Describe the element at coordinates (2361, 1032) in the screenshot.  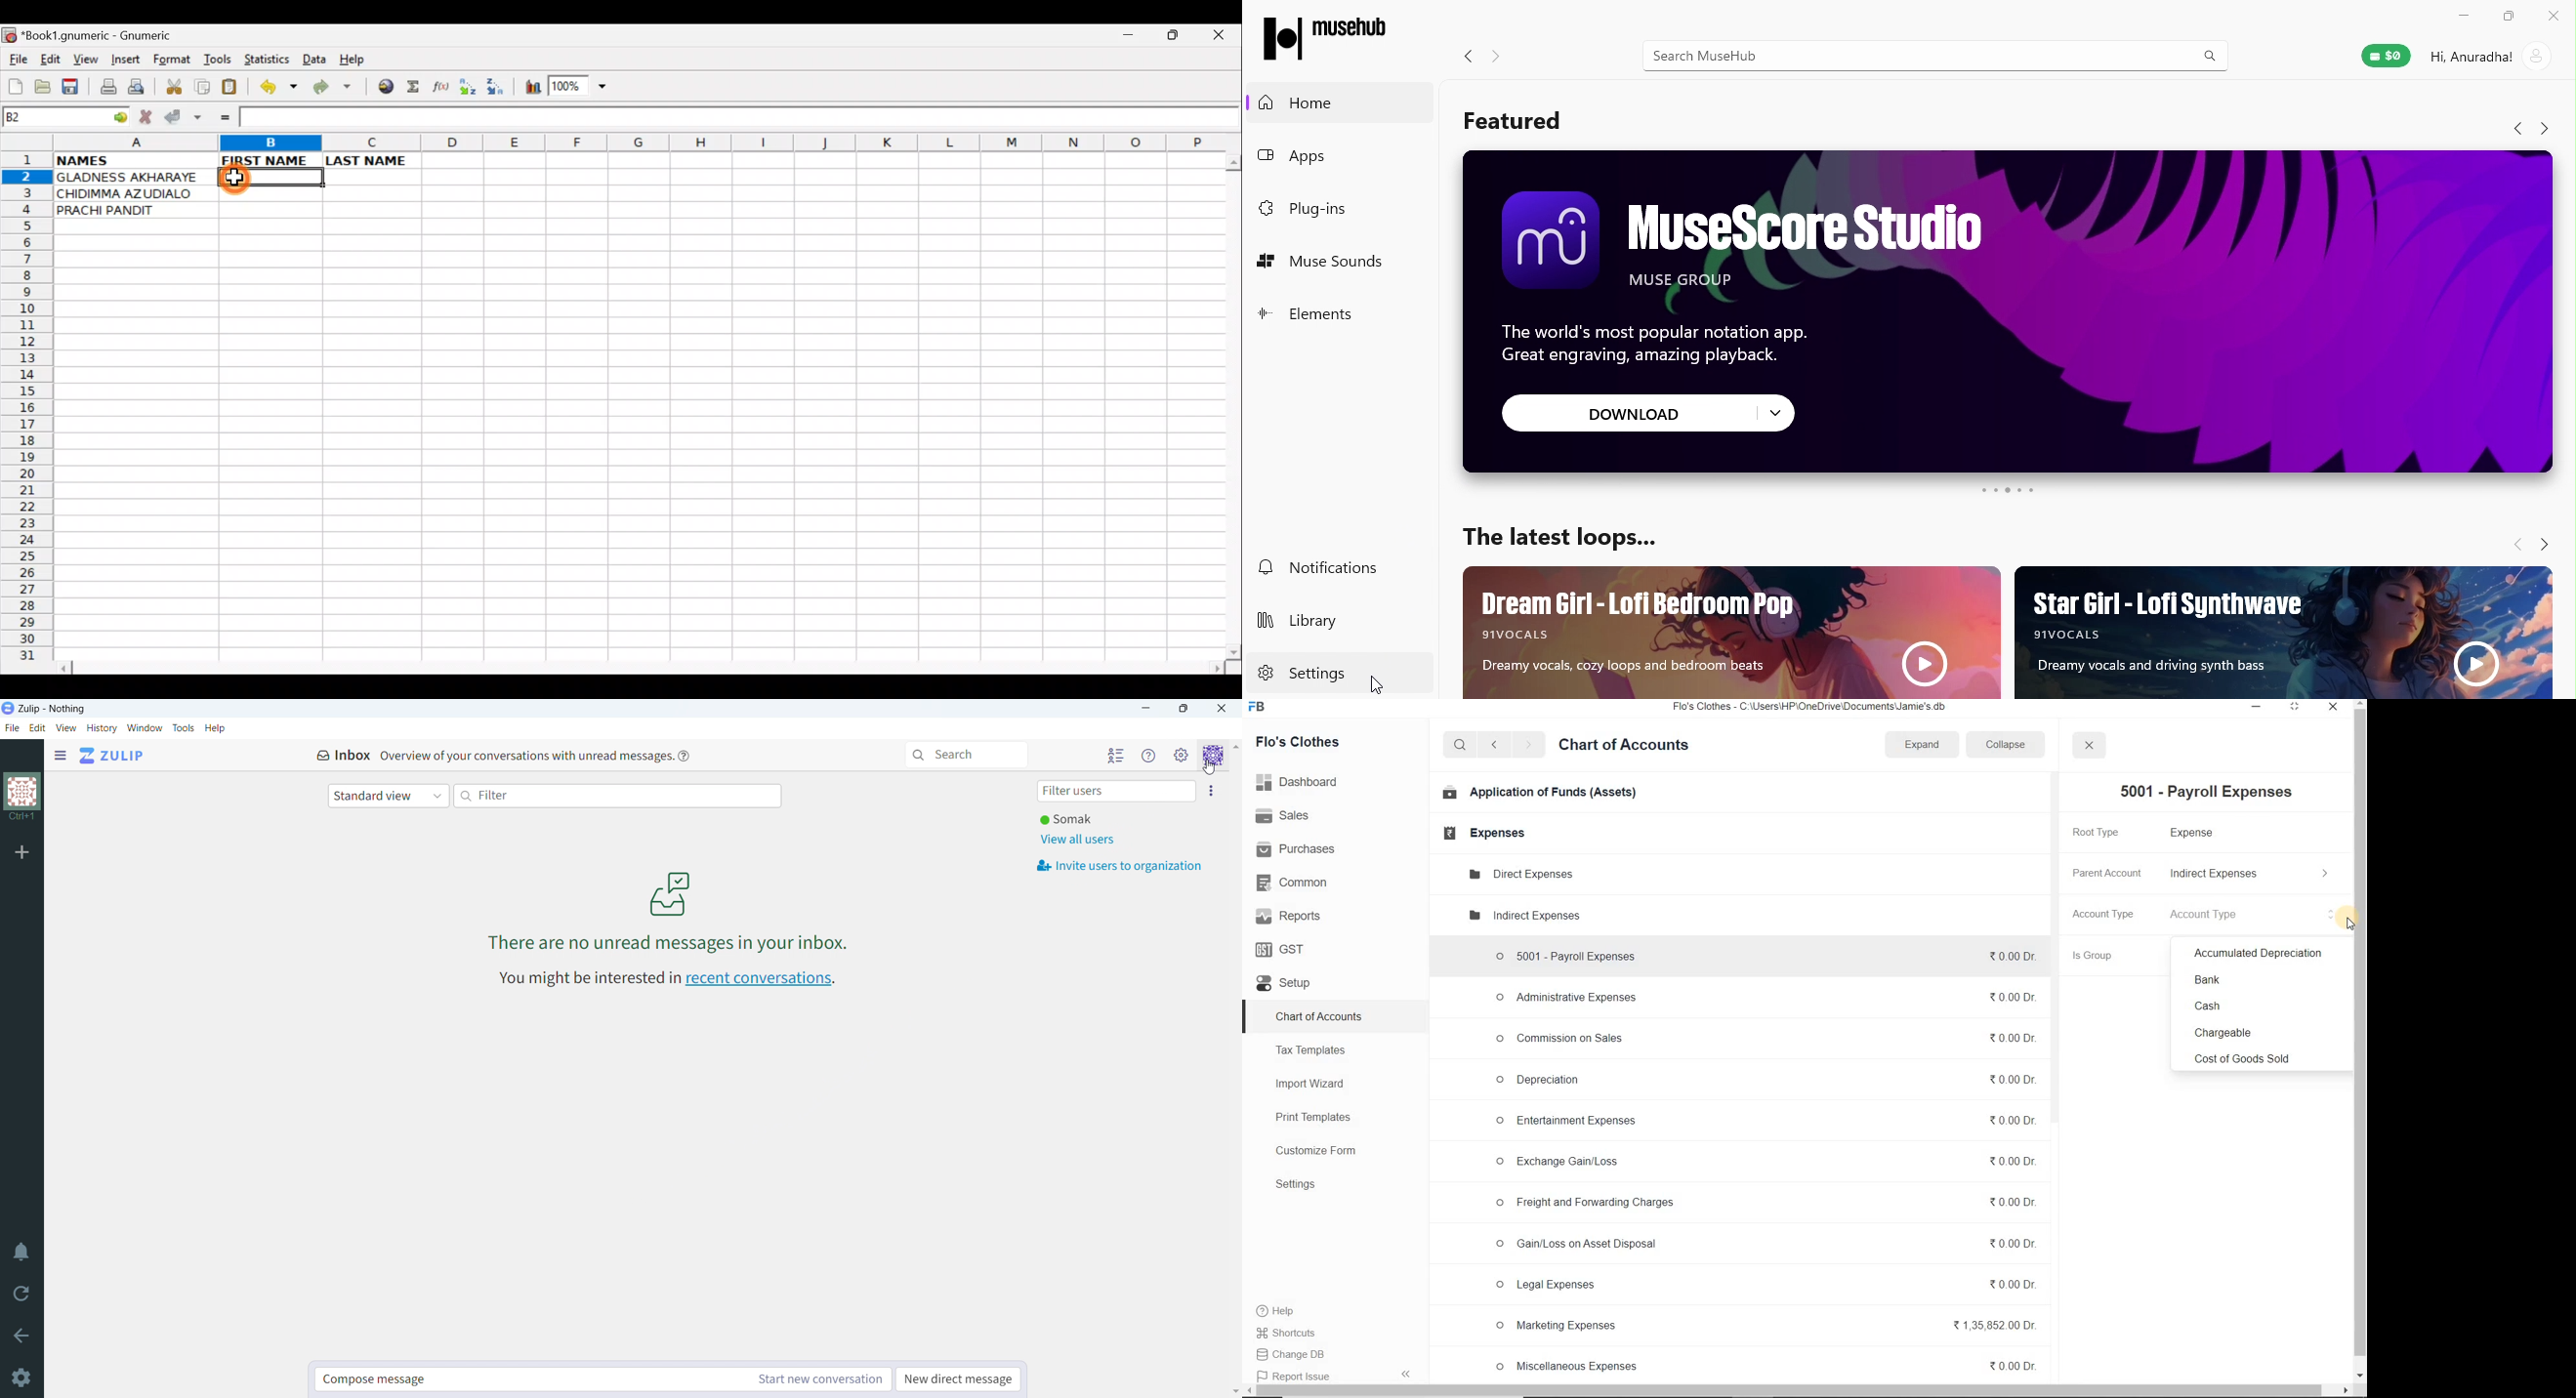
I see `vertical scrollbar` at that location.